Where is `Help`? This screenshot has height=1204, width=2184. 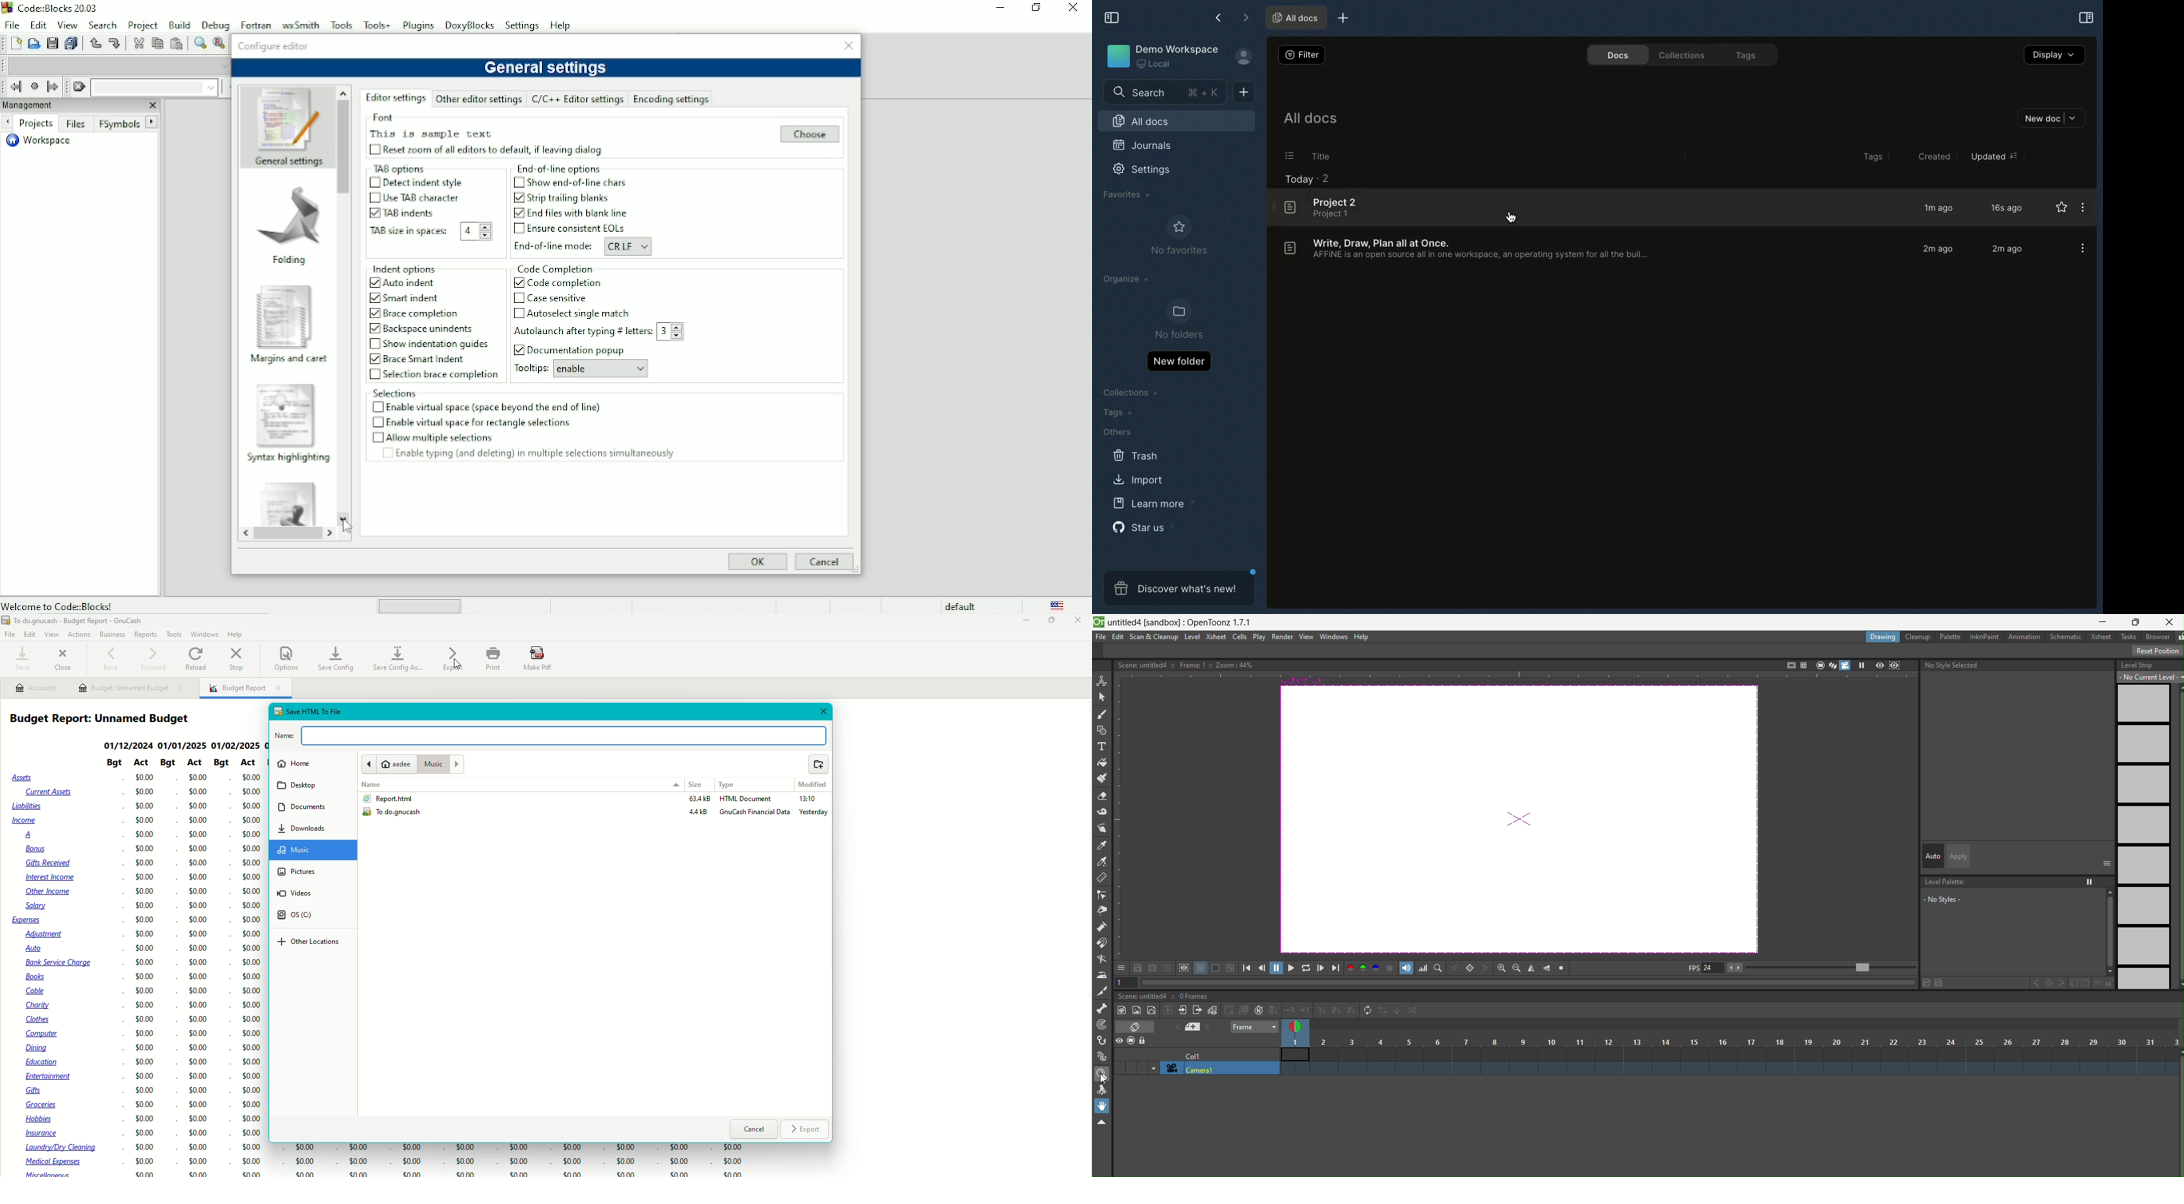
Help is located at coordinates (562, 25).